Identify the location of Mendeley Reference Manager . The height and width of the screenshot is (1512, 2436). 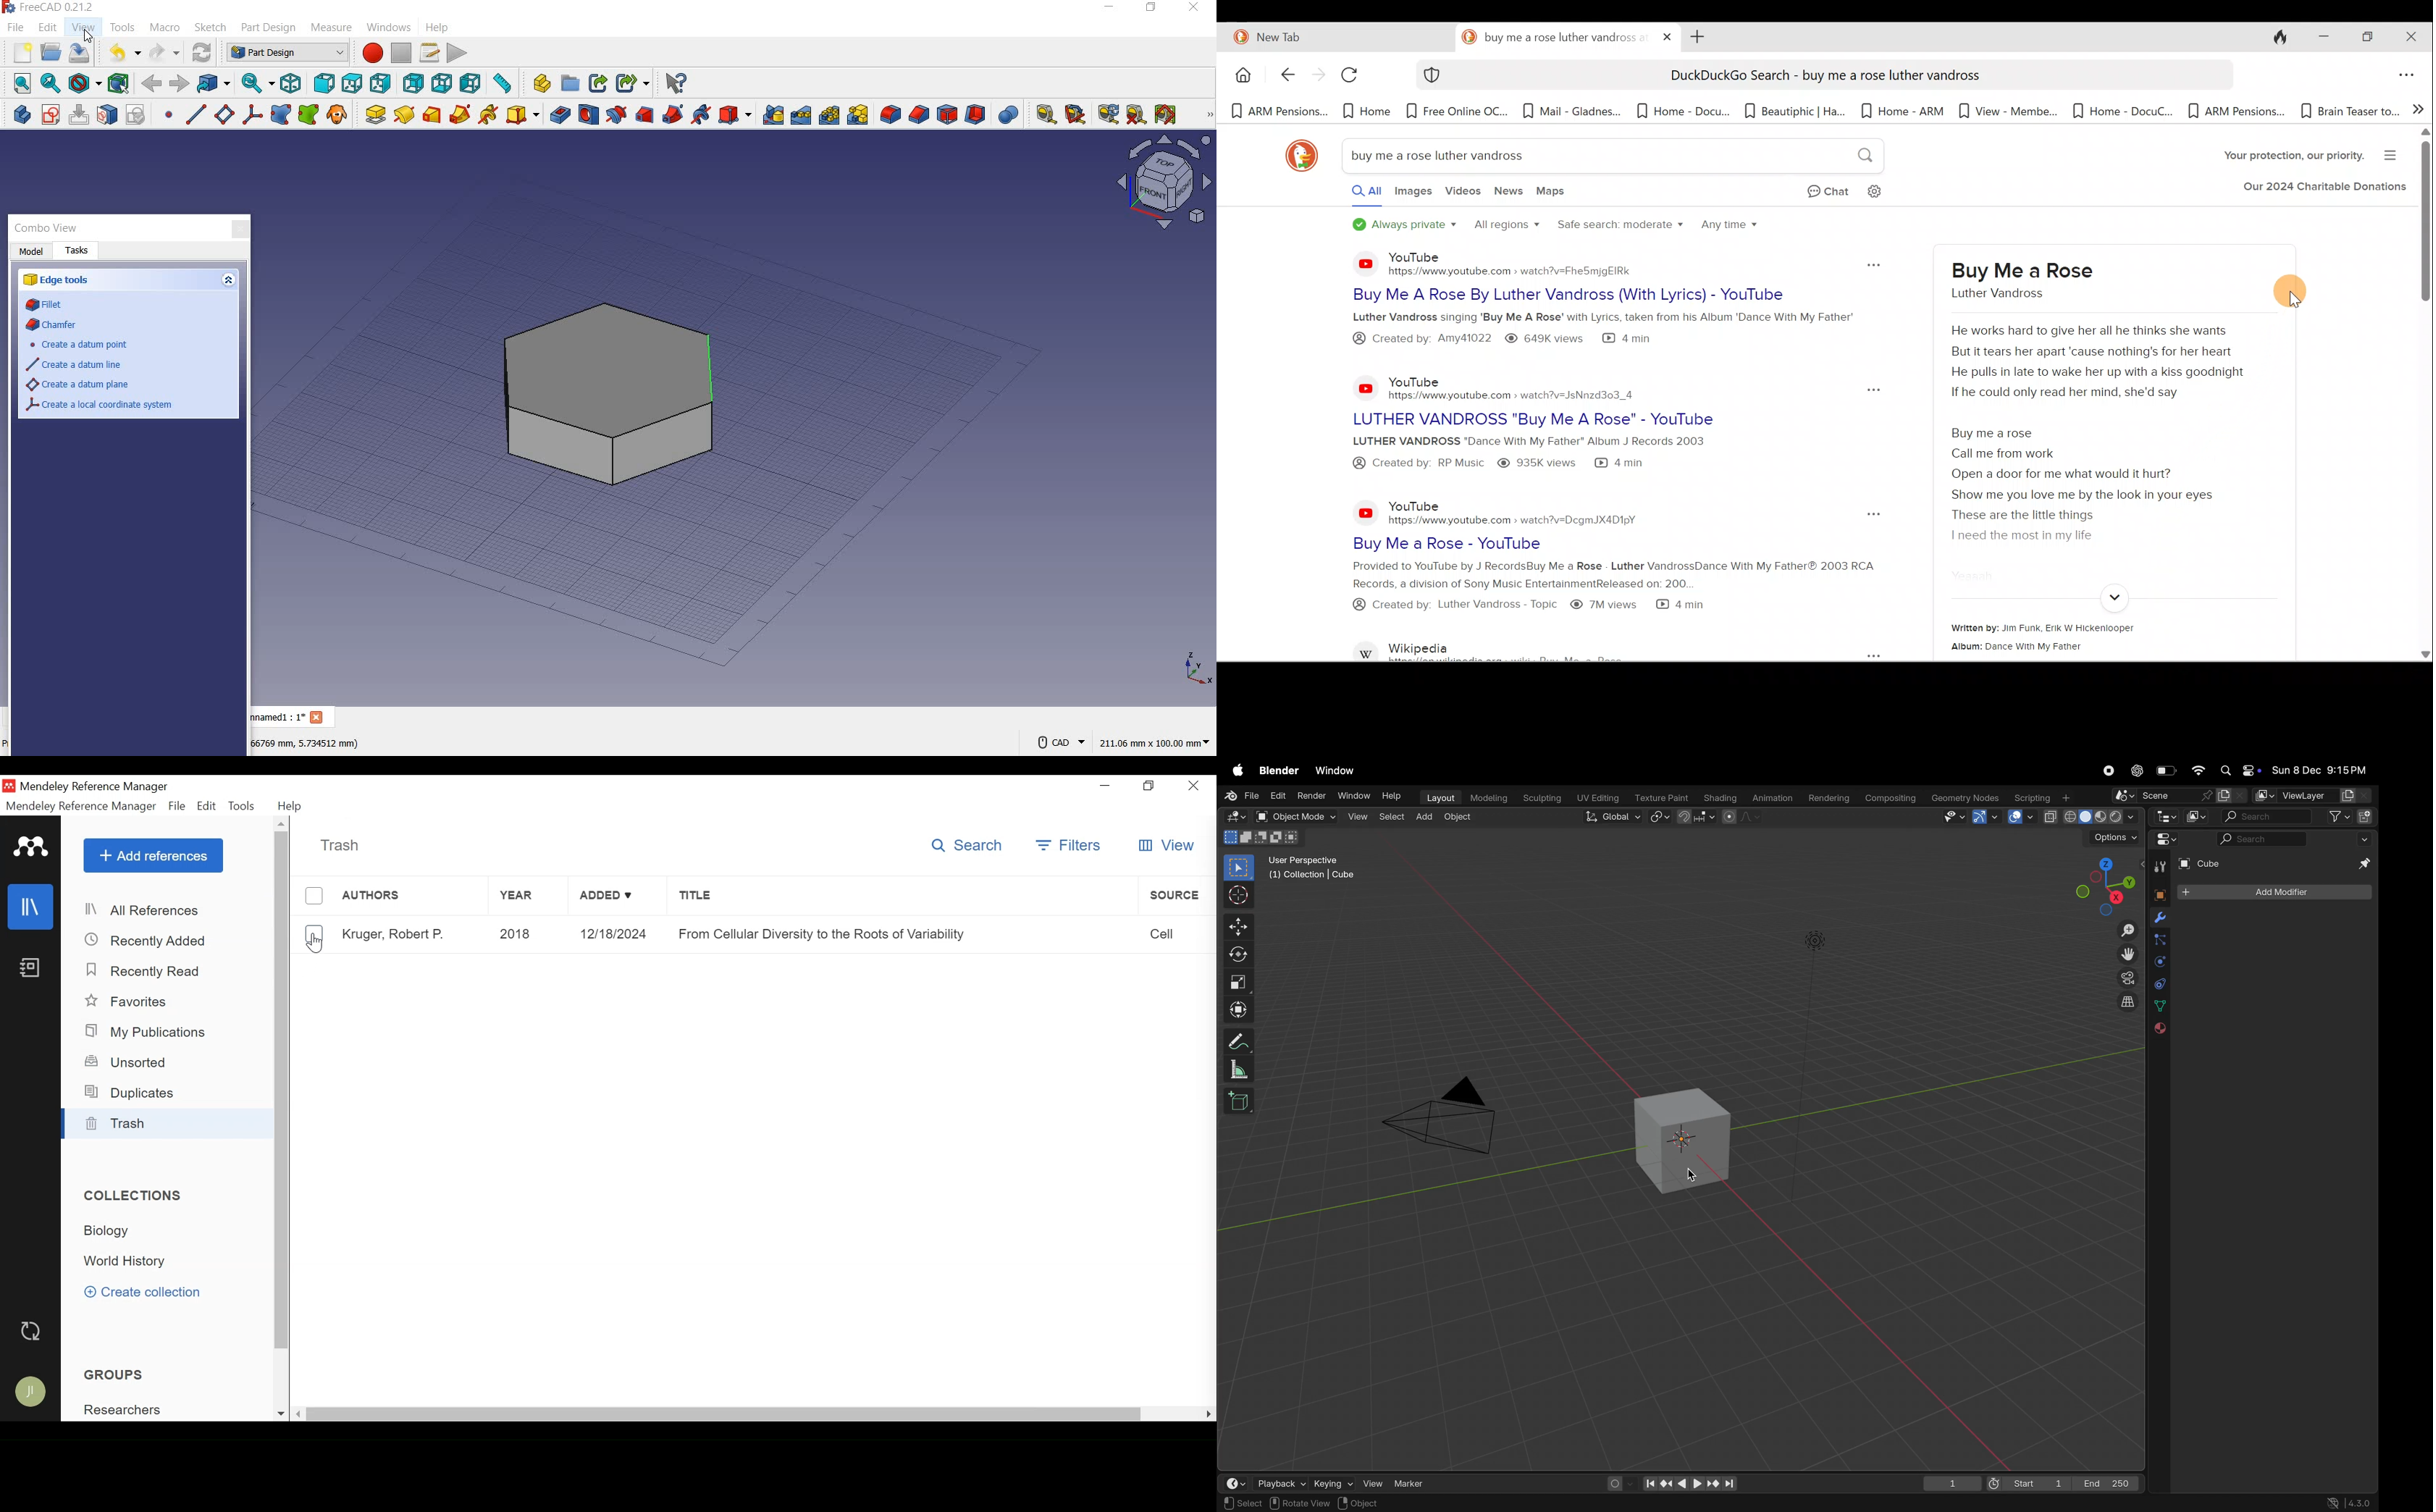
(79, 806).